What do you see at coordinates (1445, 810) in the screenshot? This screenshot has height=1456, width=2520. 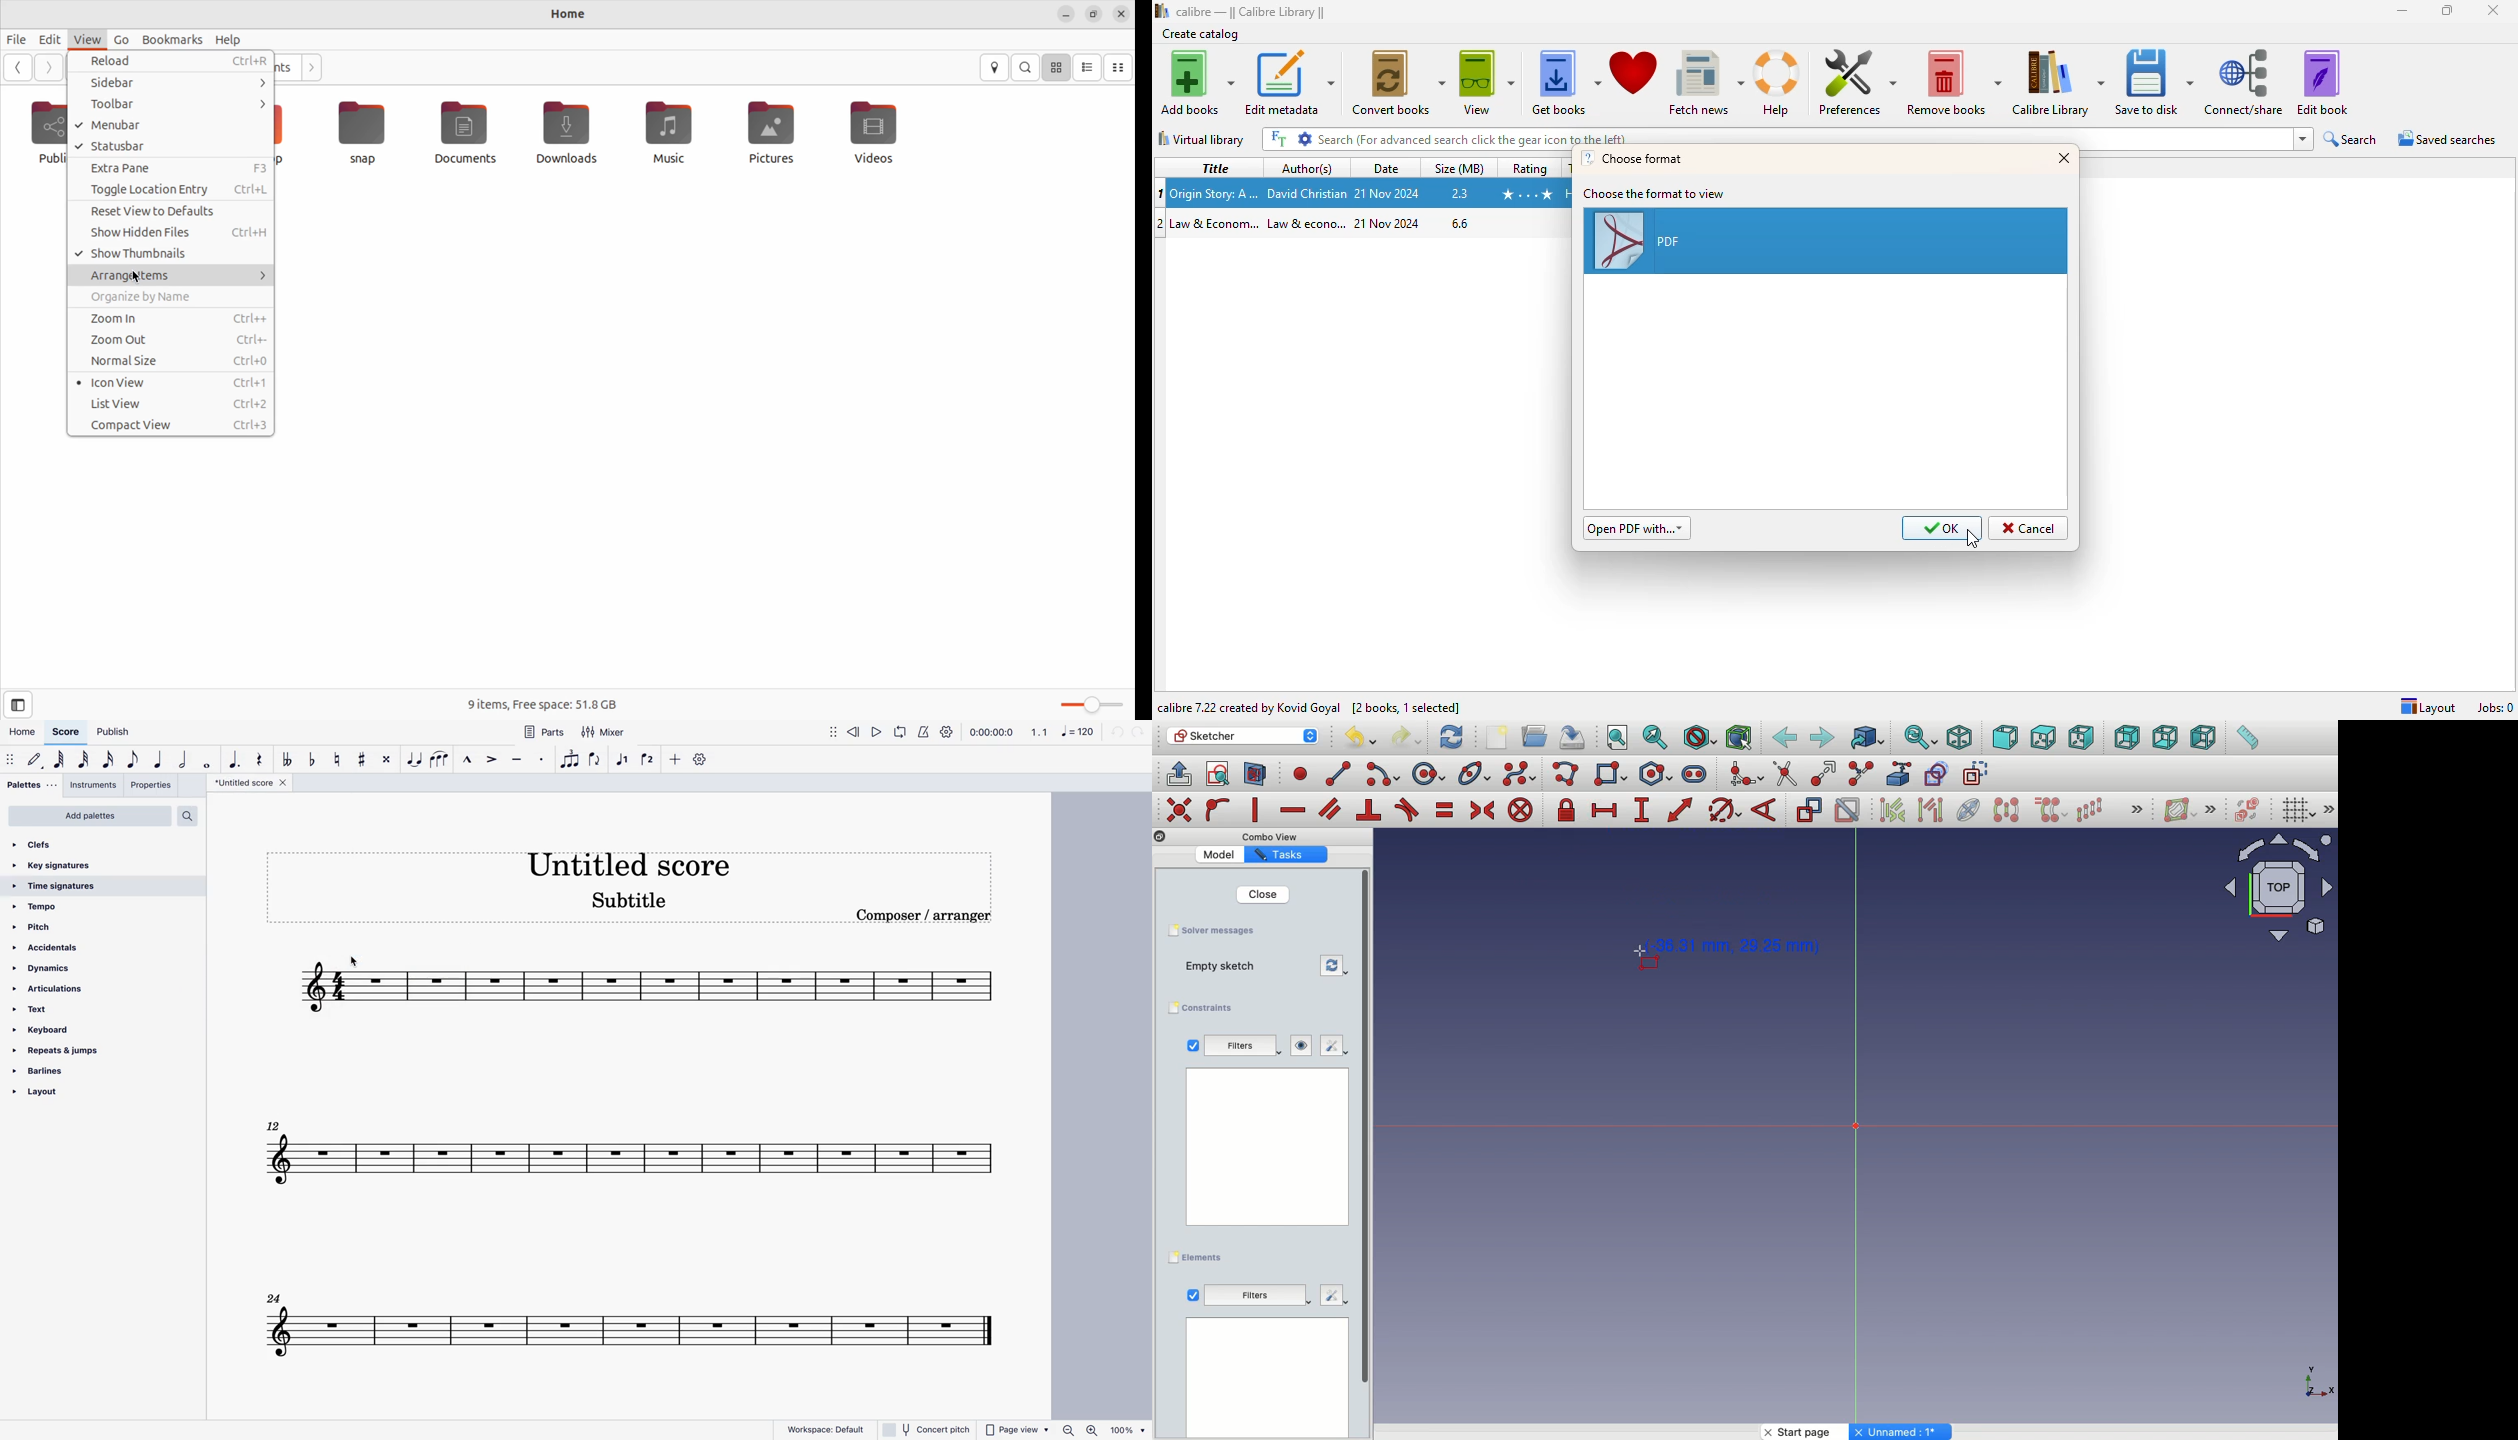 I see `constrain equal` at bounding box center [1445, 810].